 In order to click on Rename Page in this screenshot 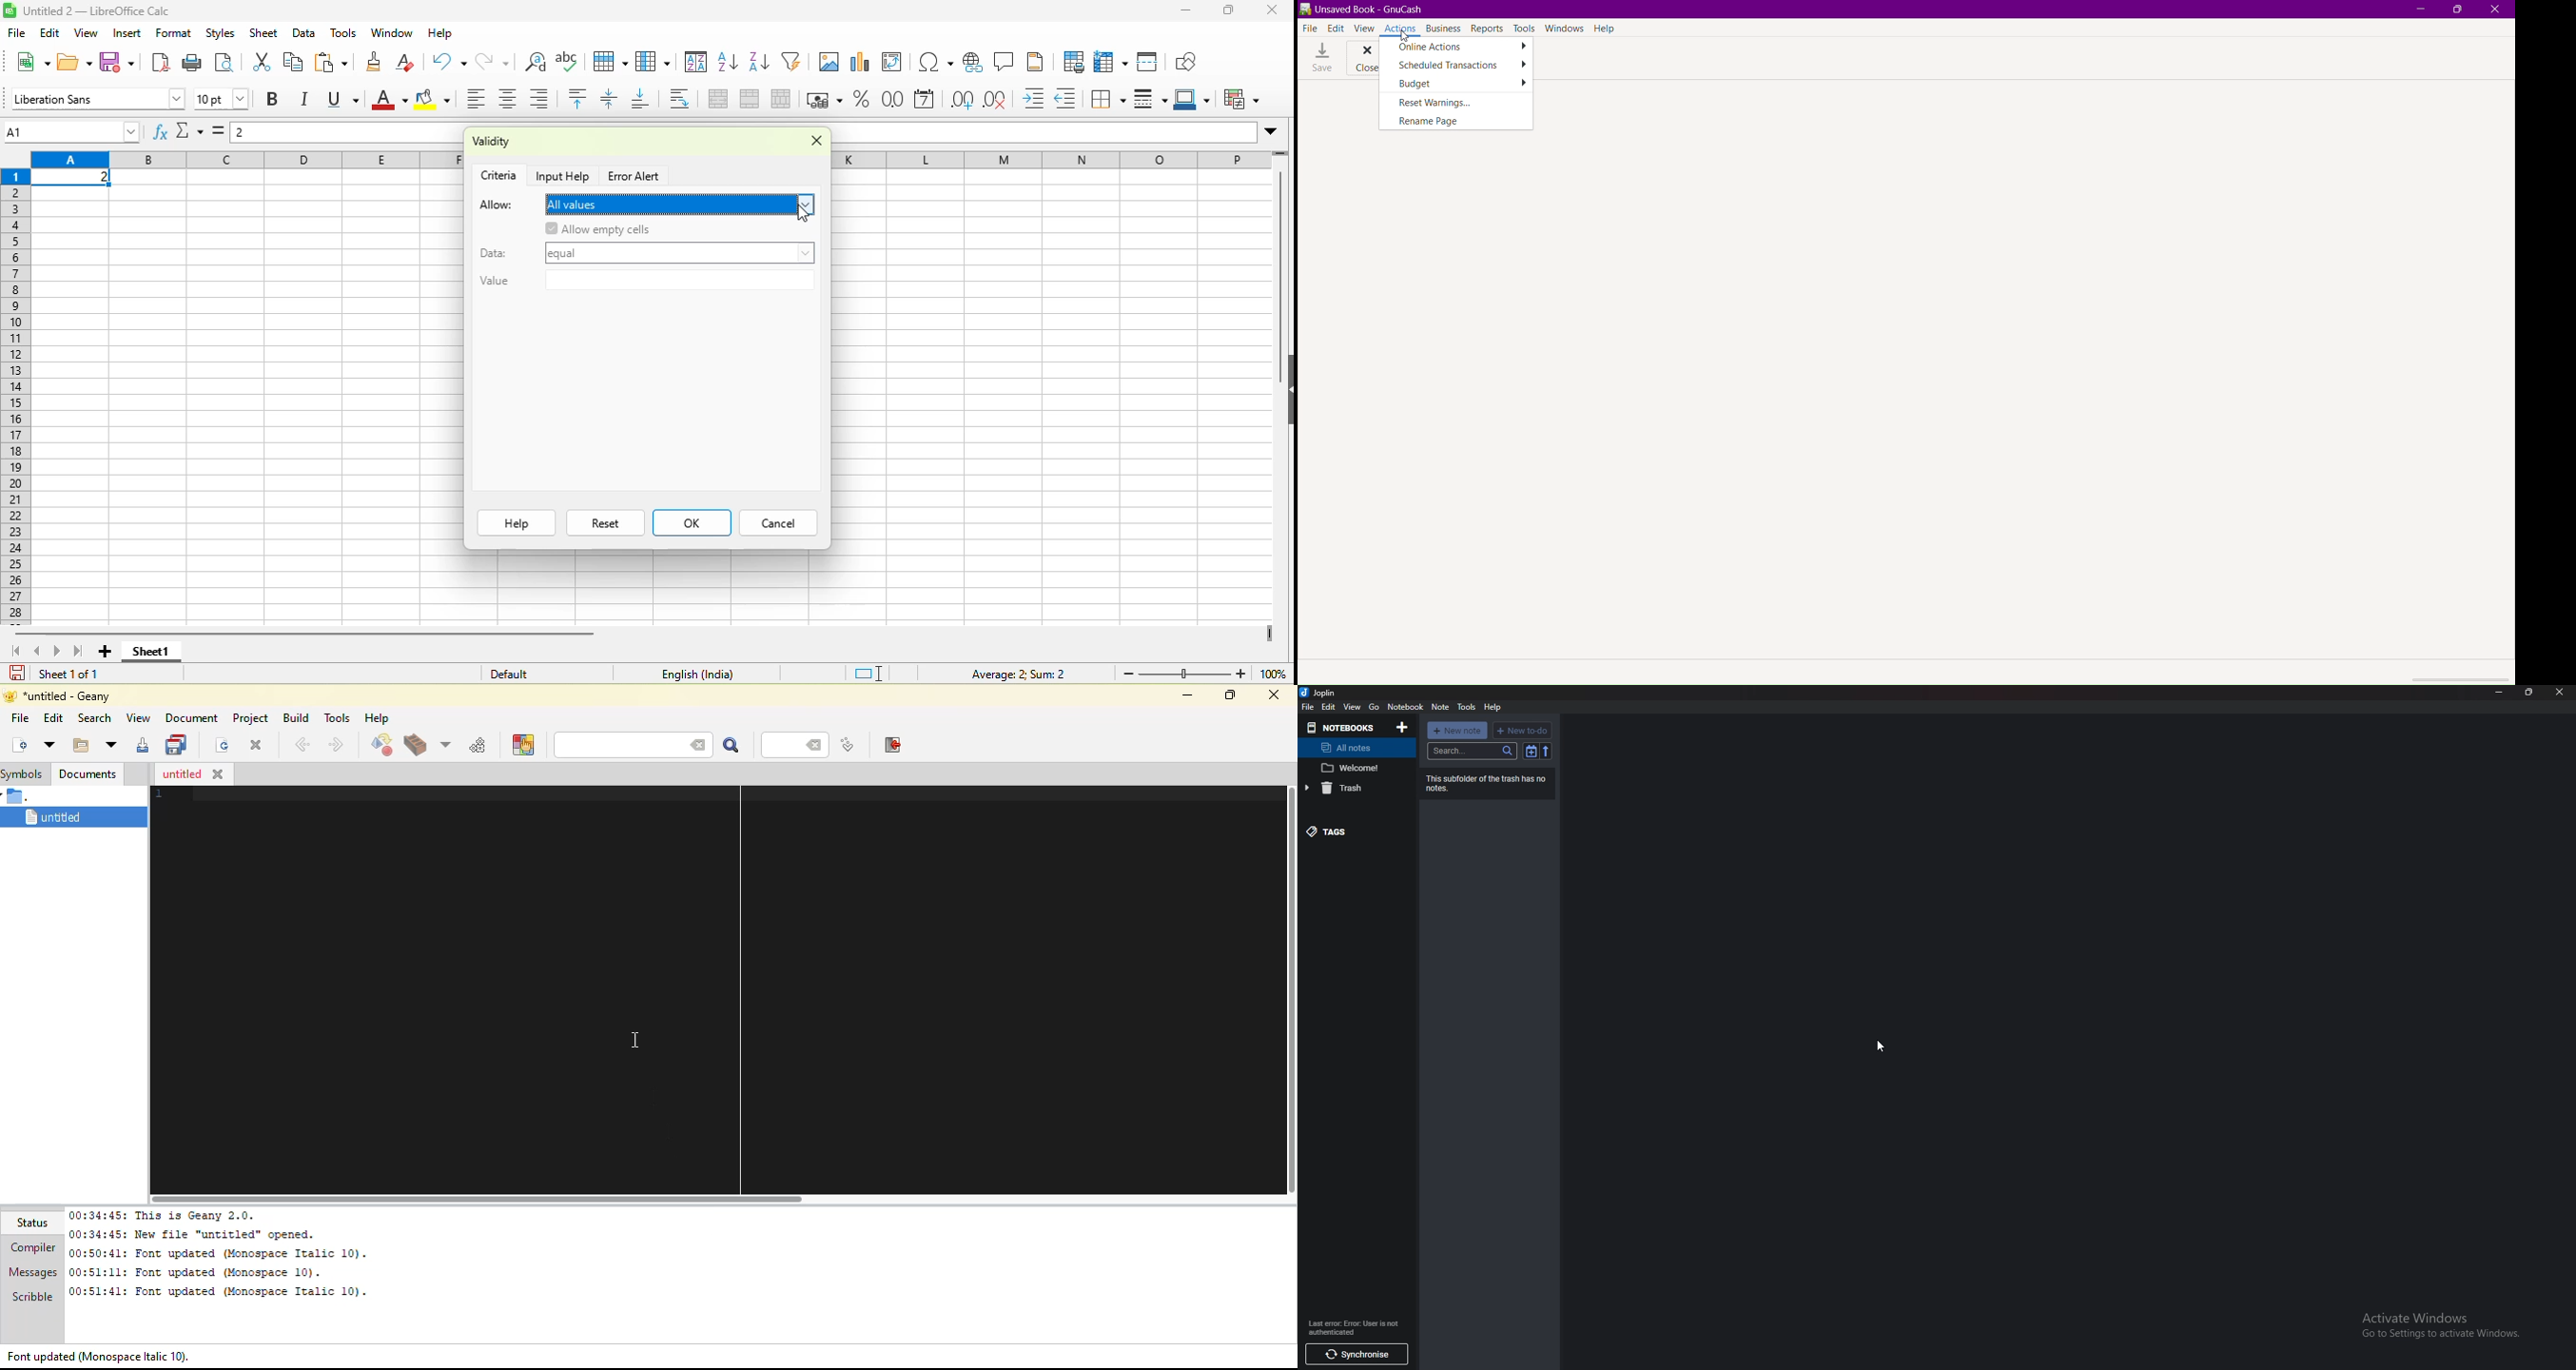, I will do `click(1463, 123)`.